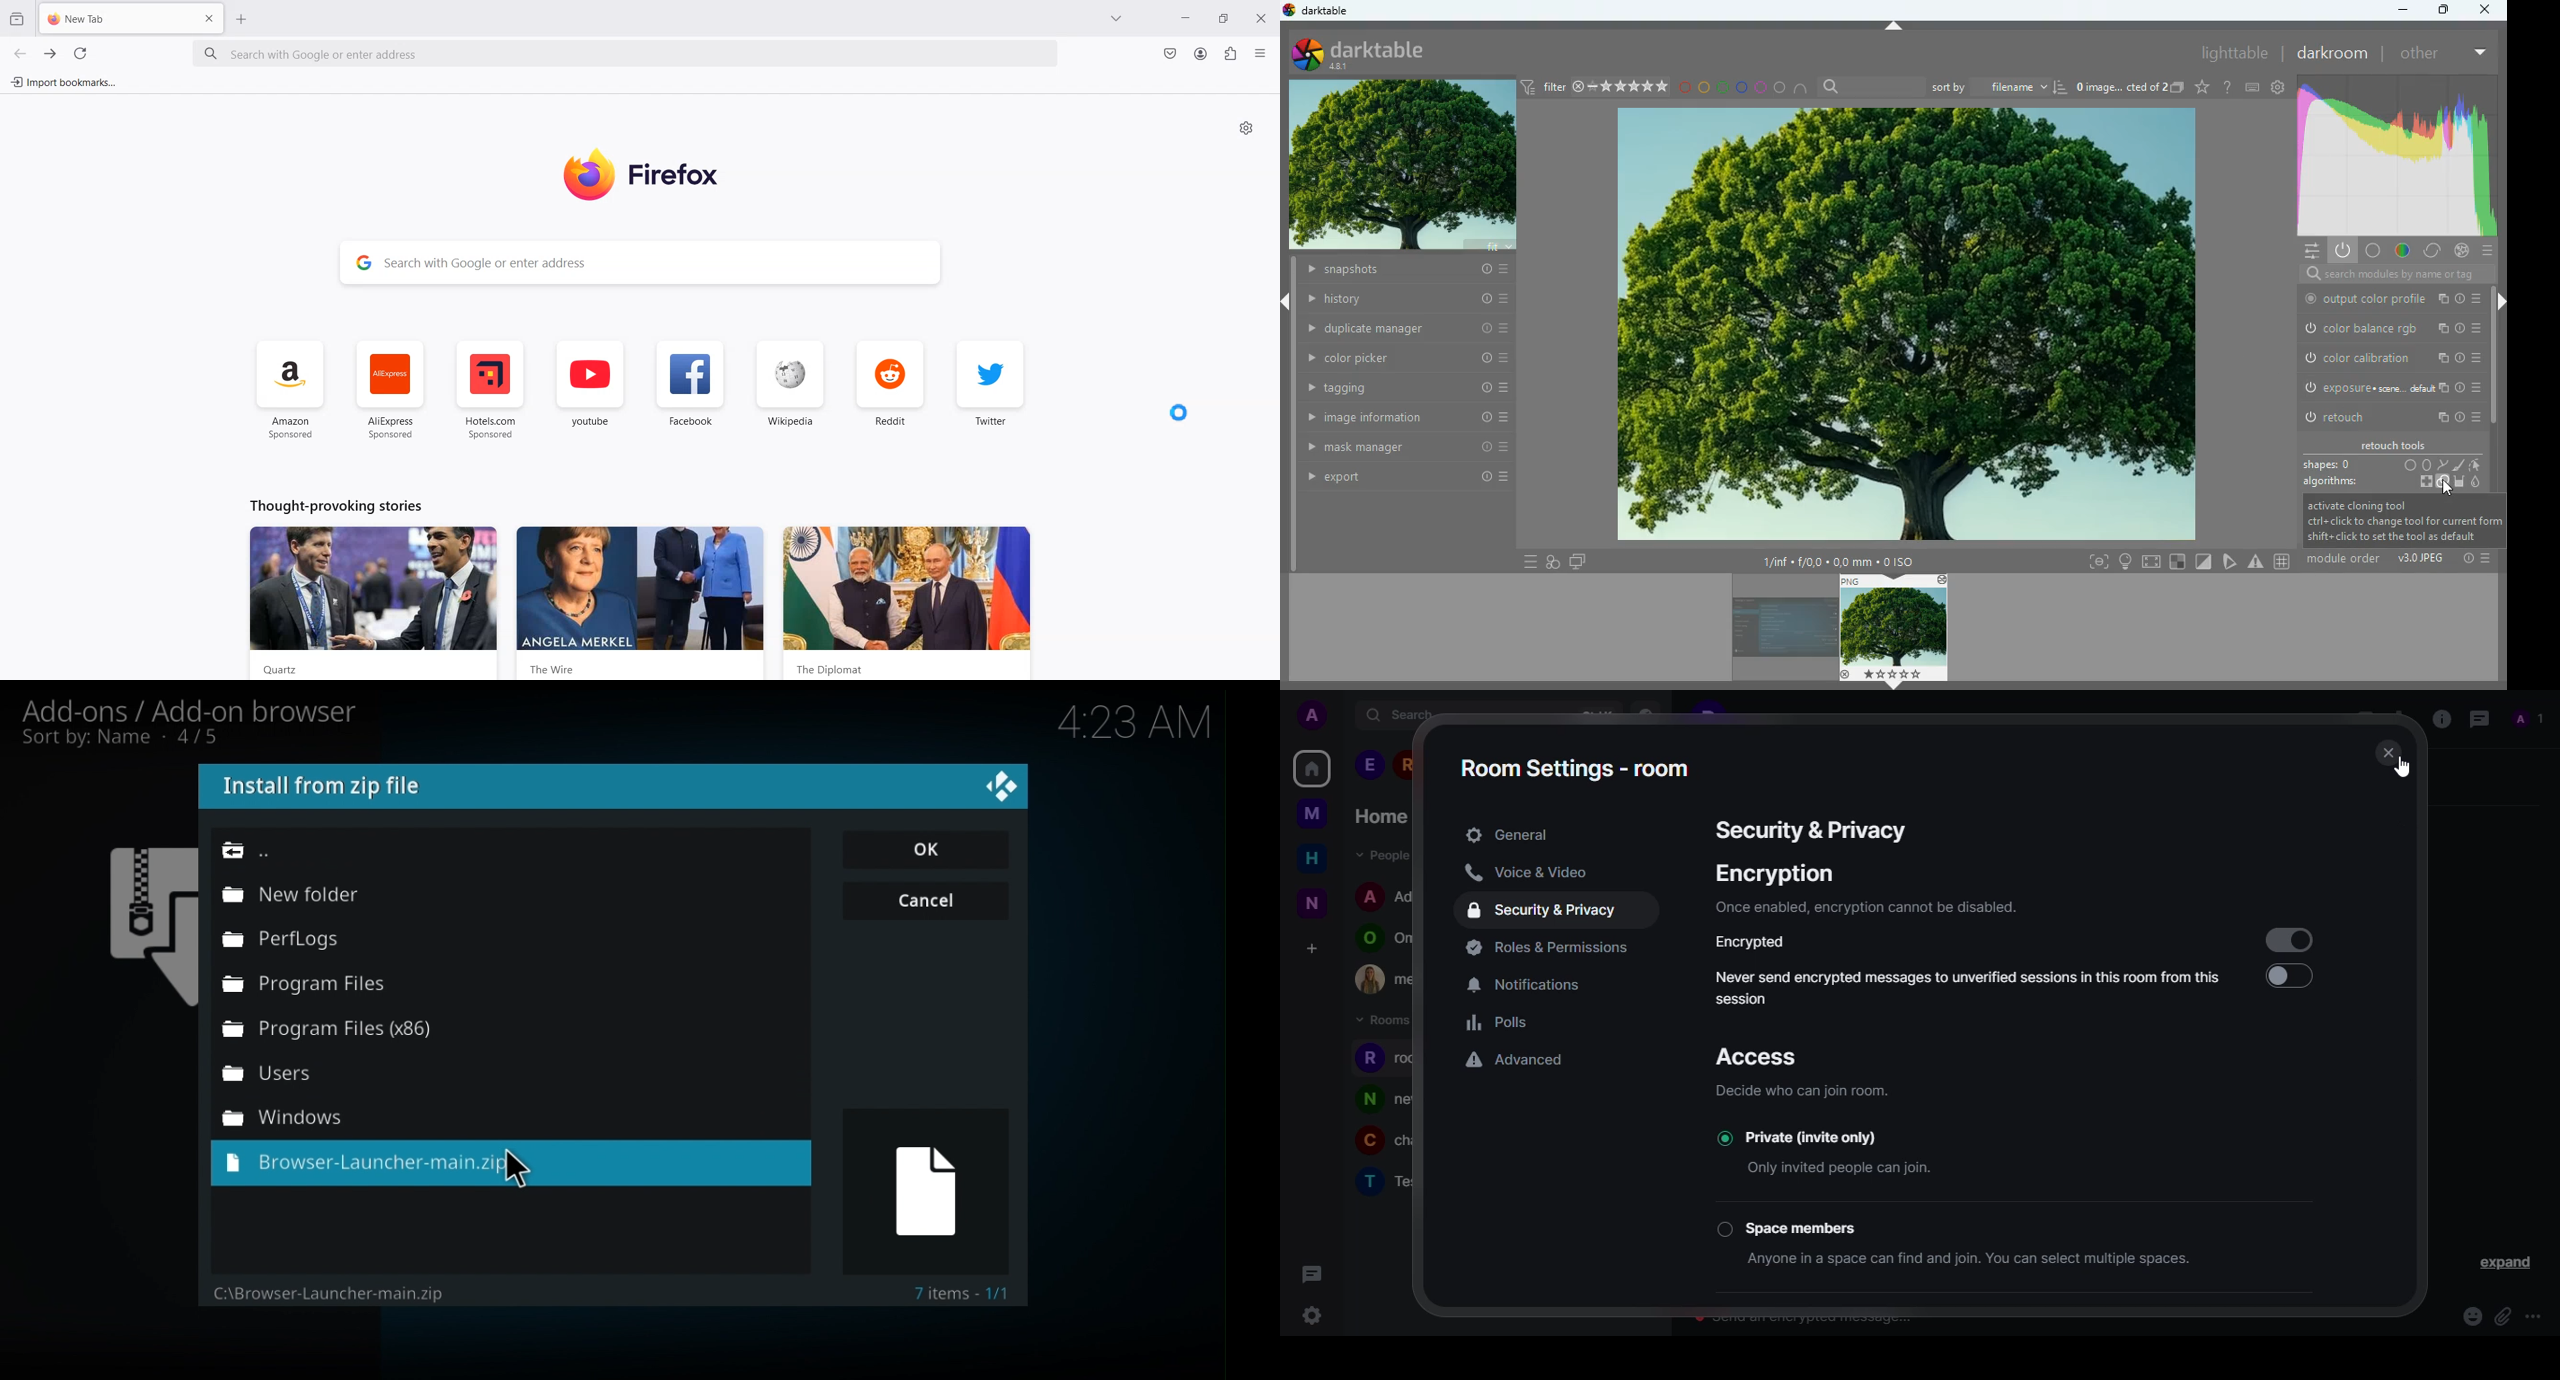 The image size is (2576, 1400). I want to click on keyboard, so click(2252, 89).